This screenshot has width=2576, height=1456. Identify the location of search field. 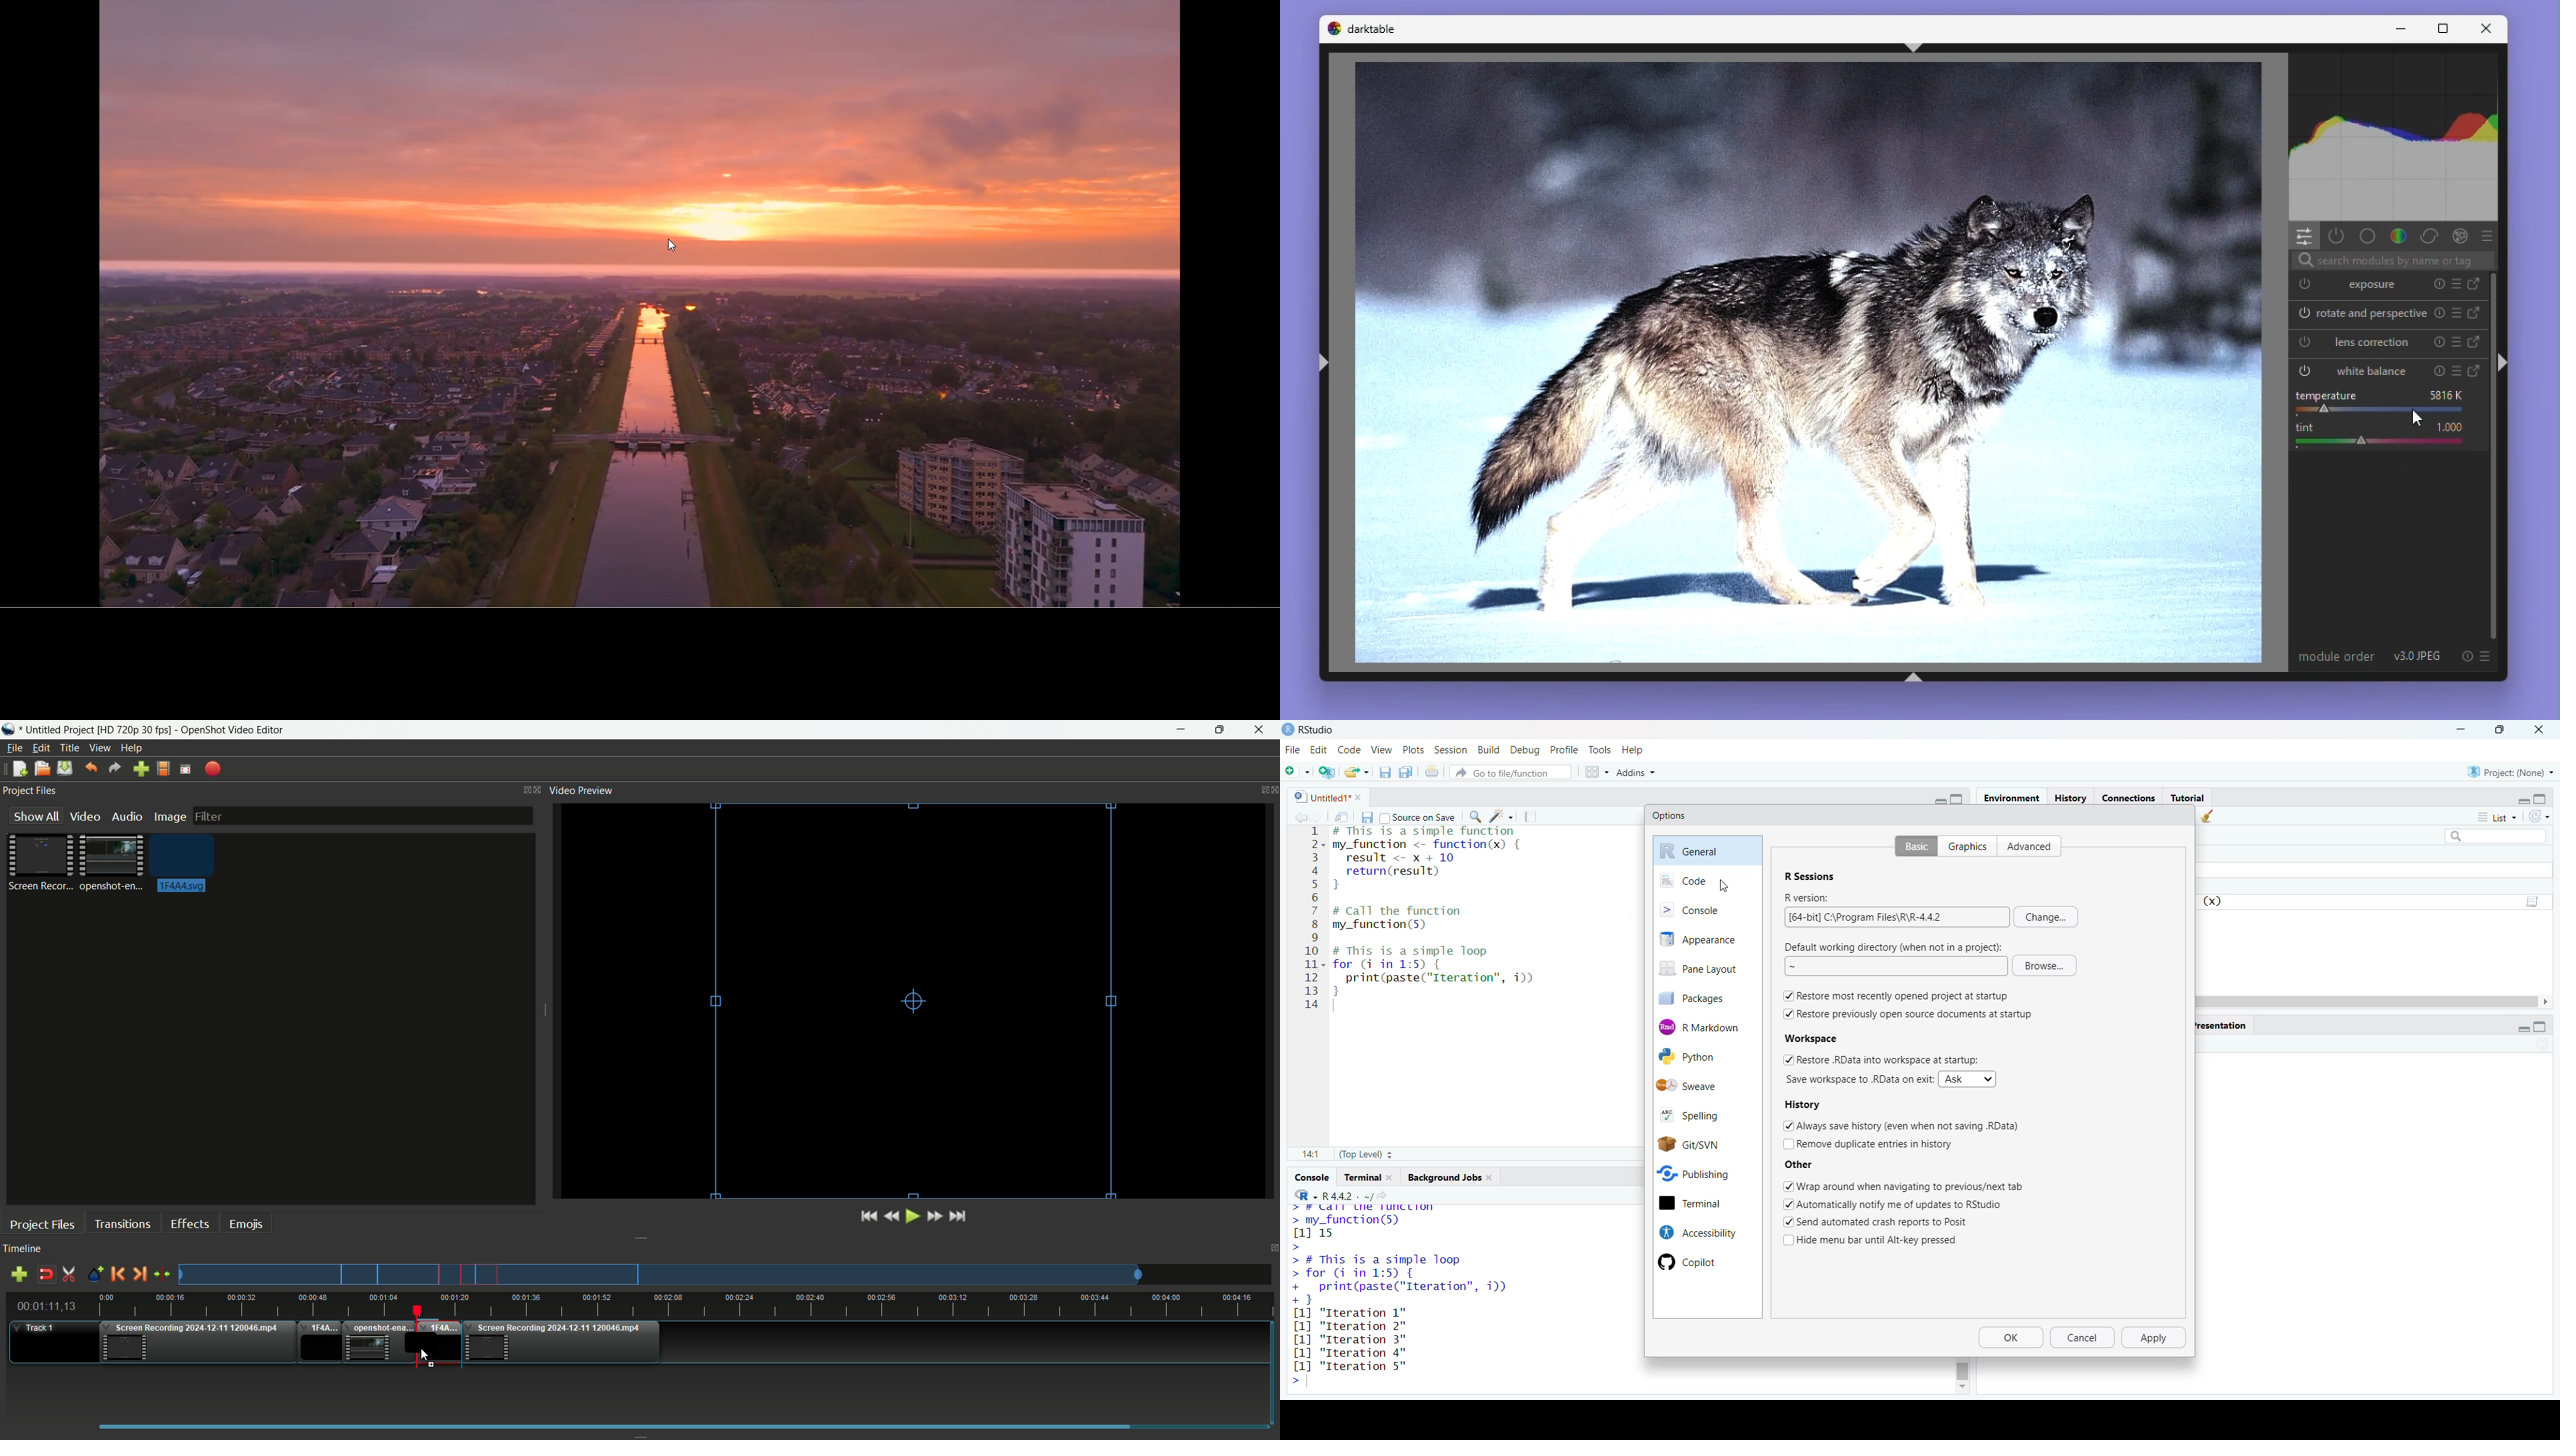
(2492, 835).